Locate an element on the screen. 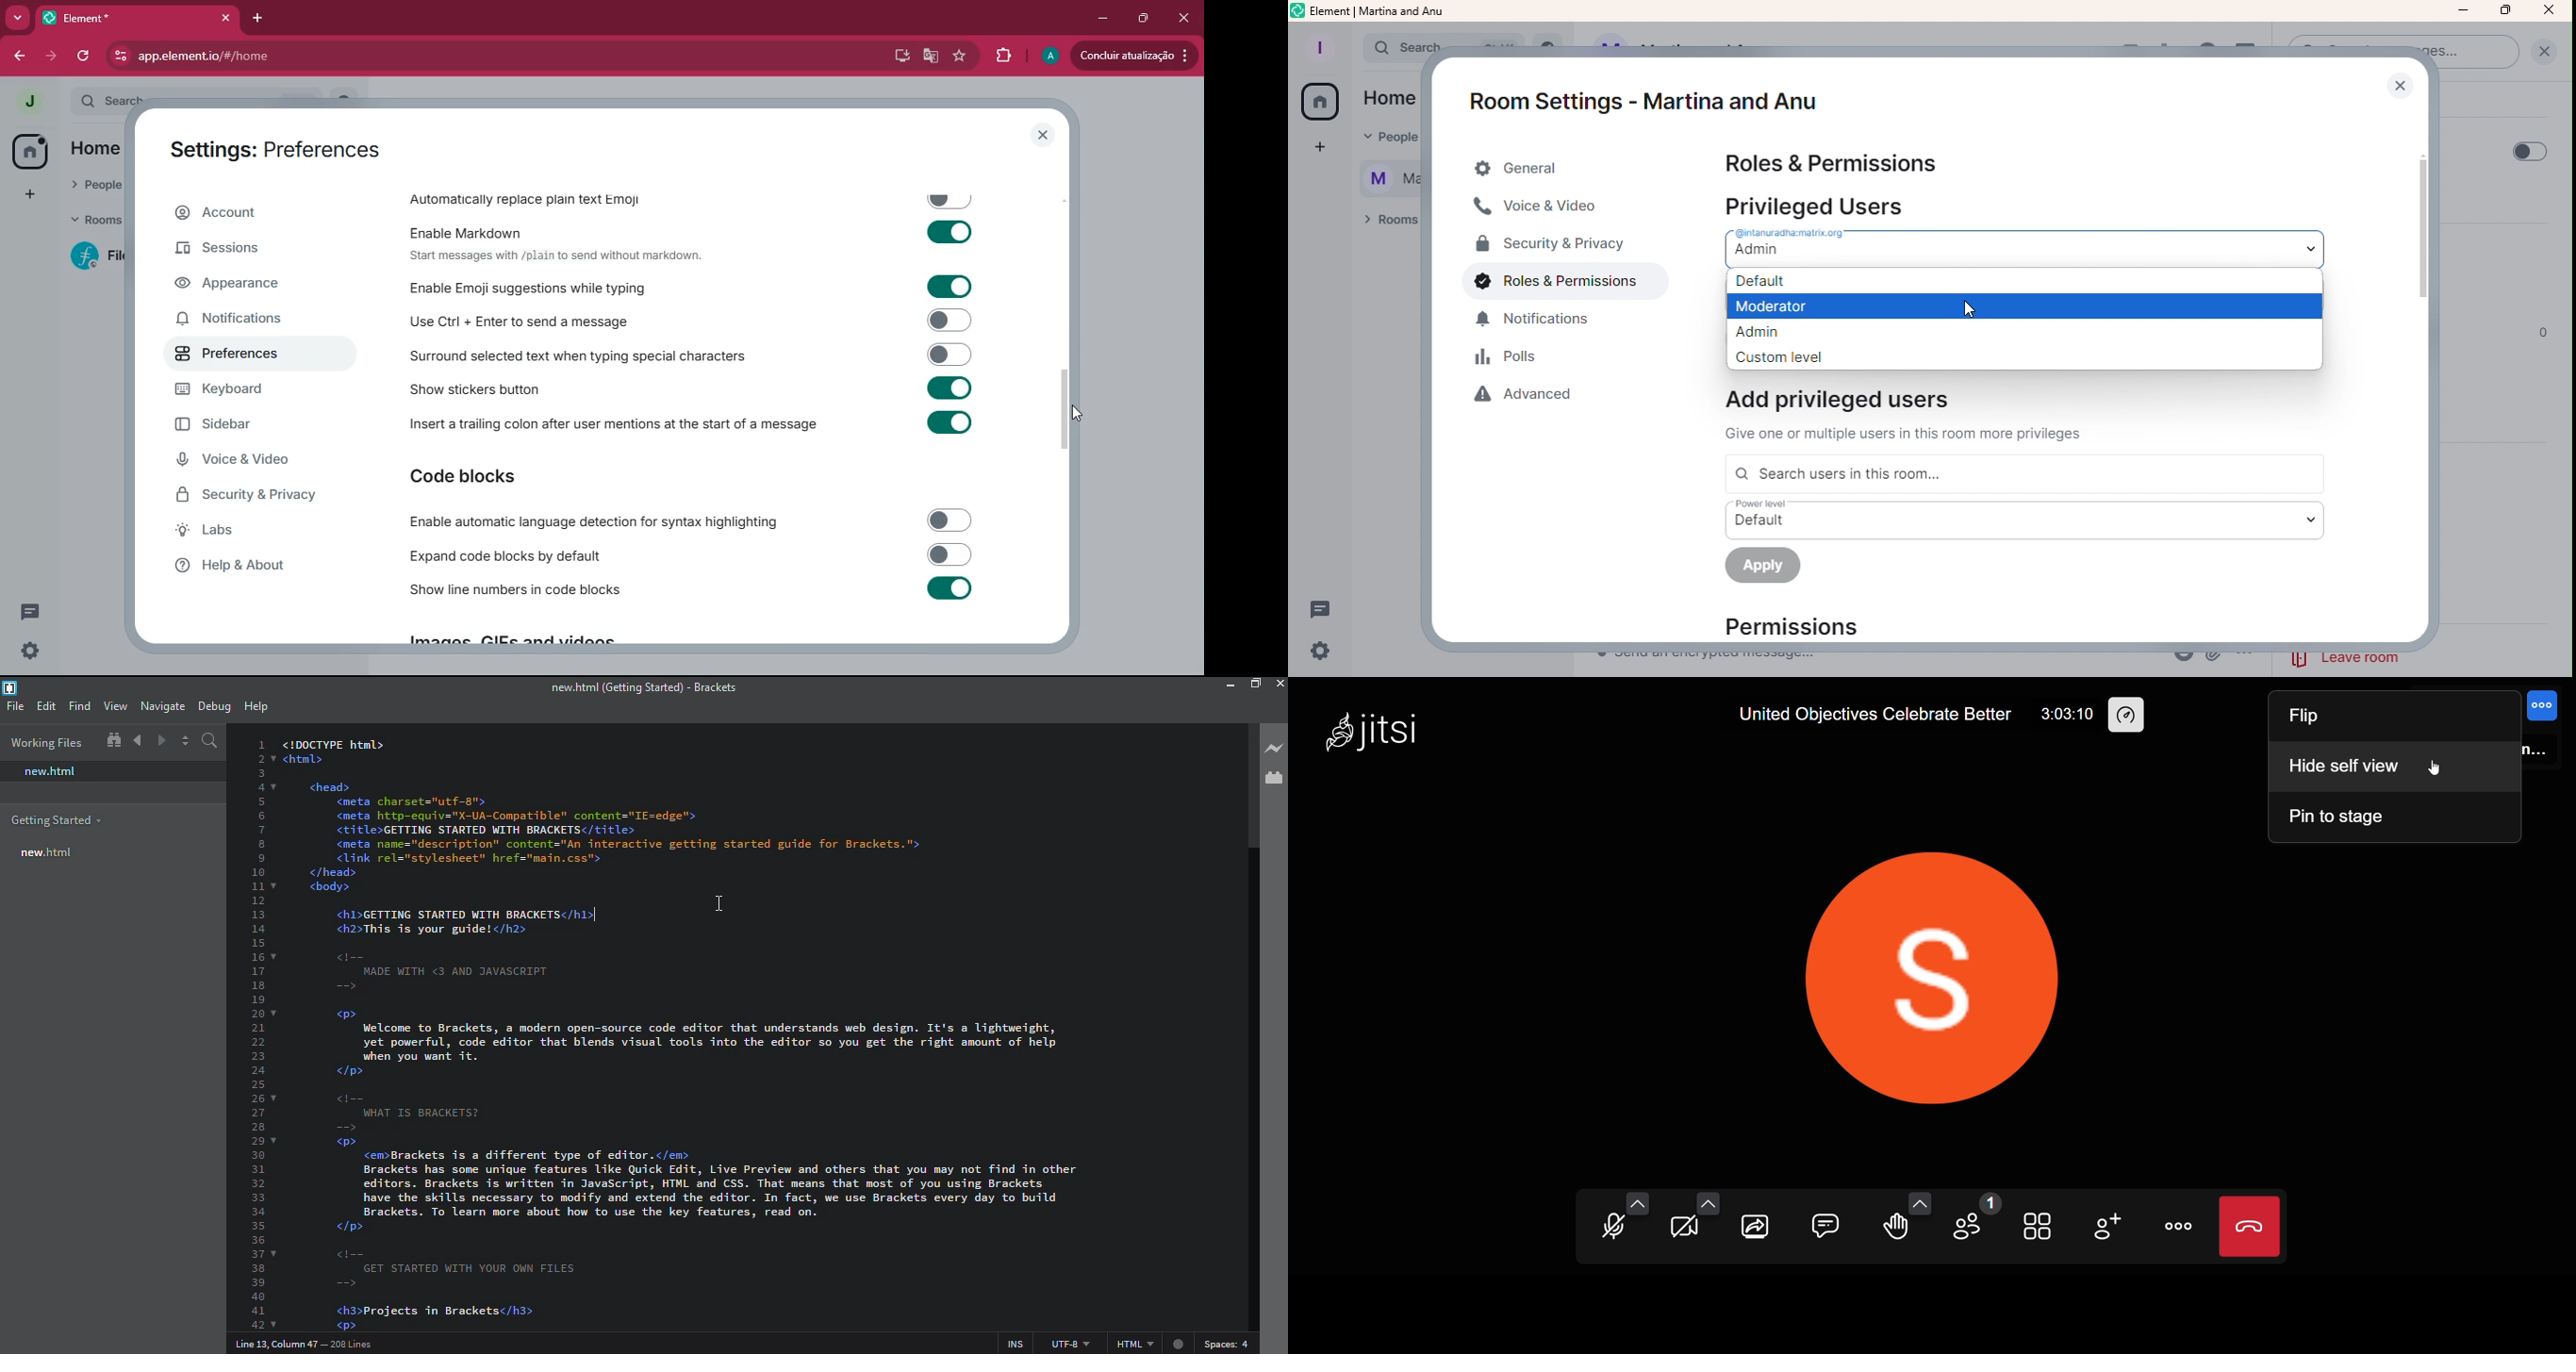  pin to stage is located at coordinates (2339, 817).